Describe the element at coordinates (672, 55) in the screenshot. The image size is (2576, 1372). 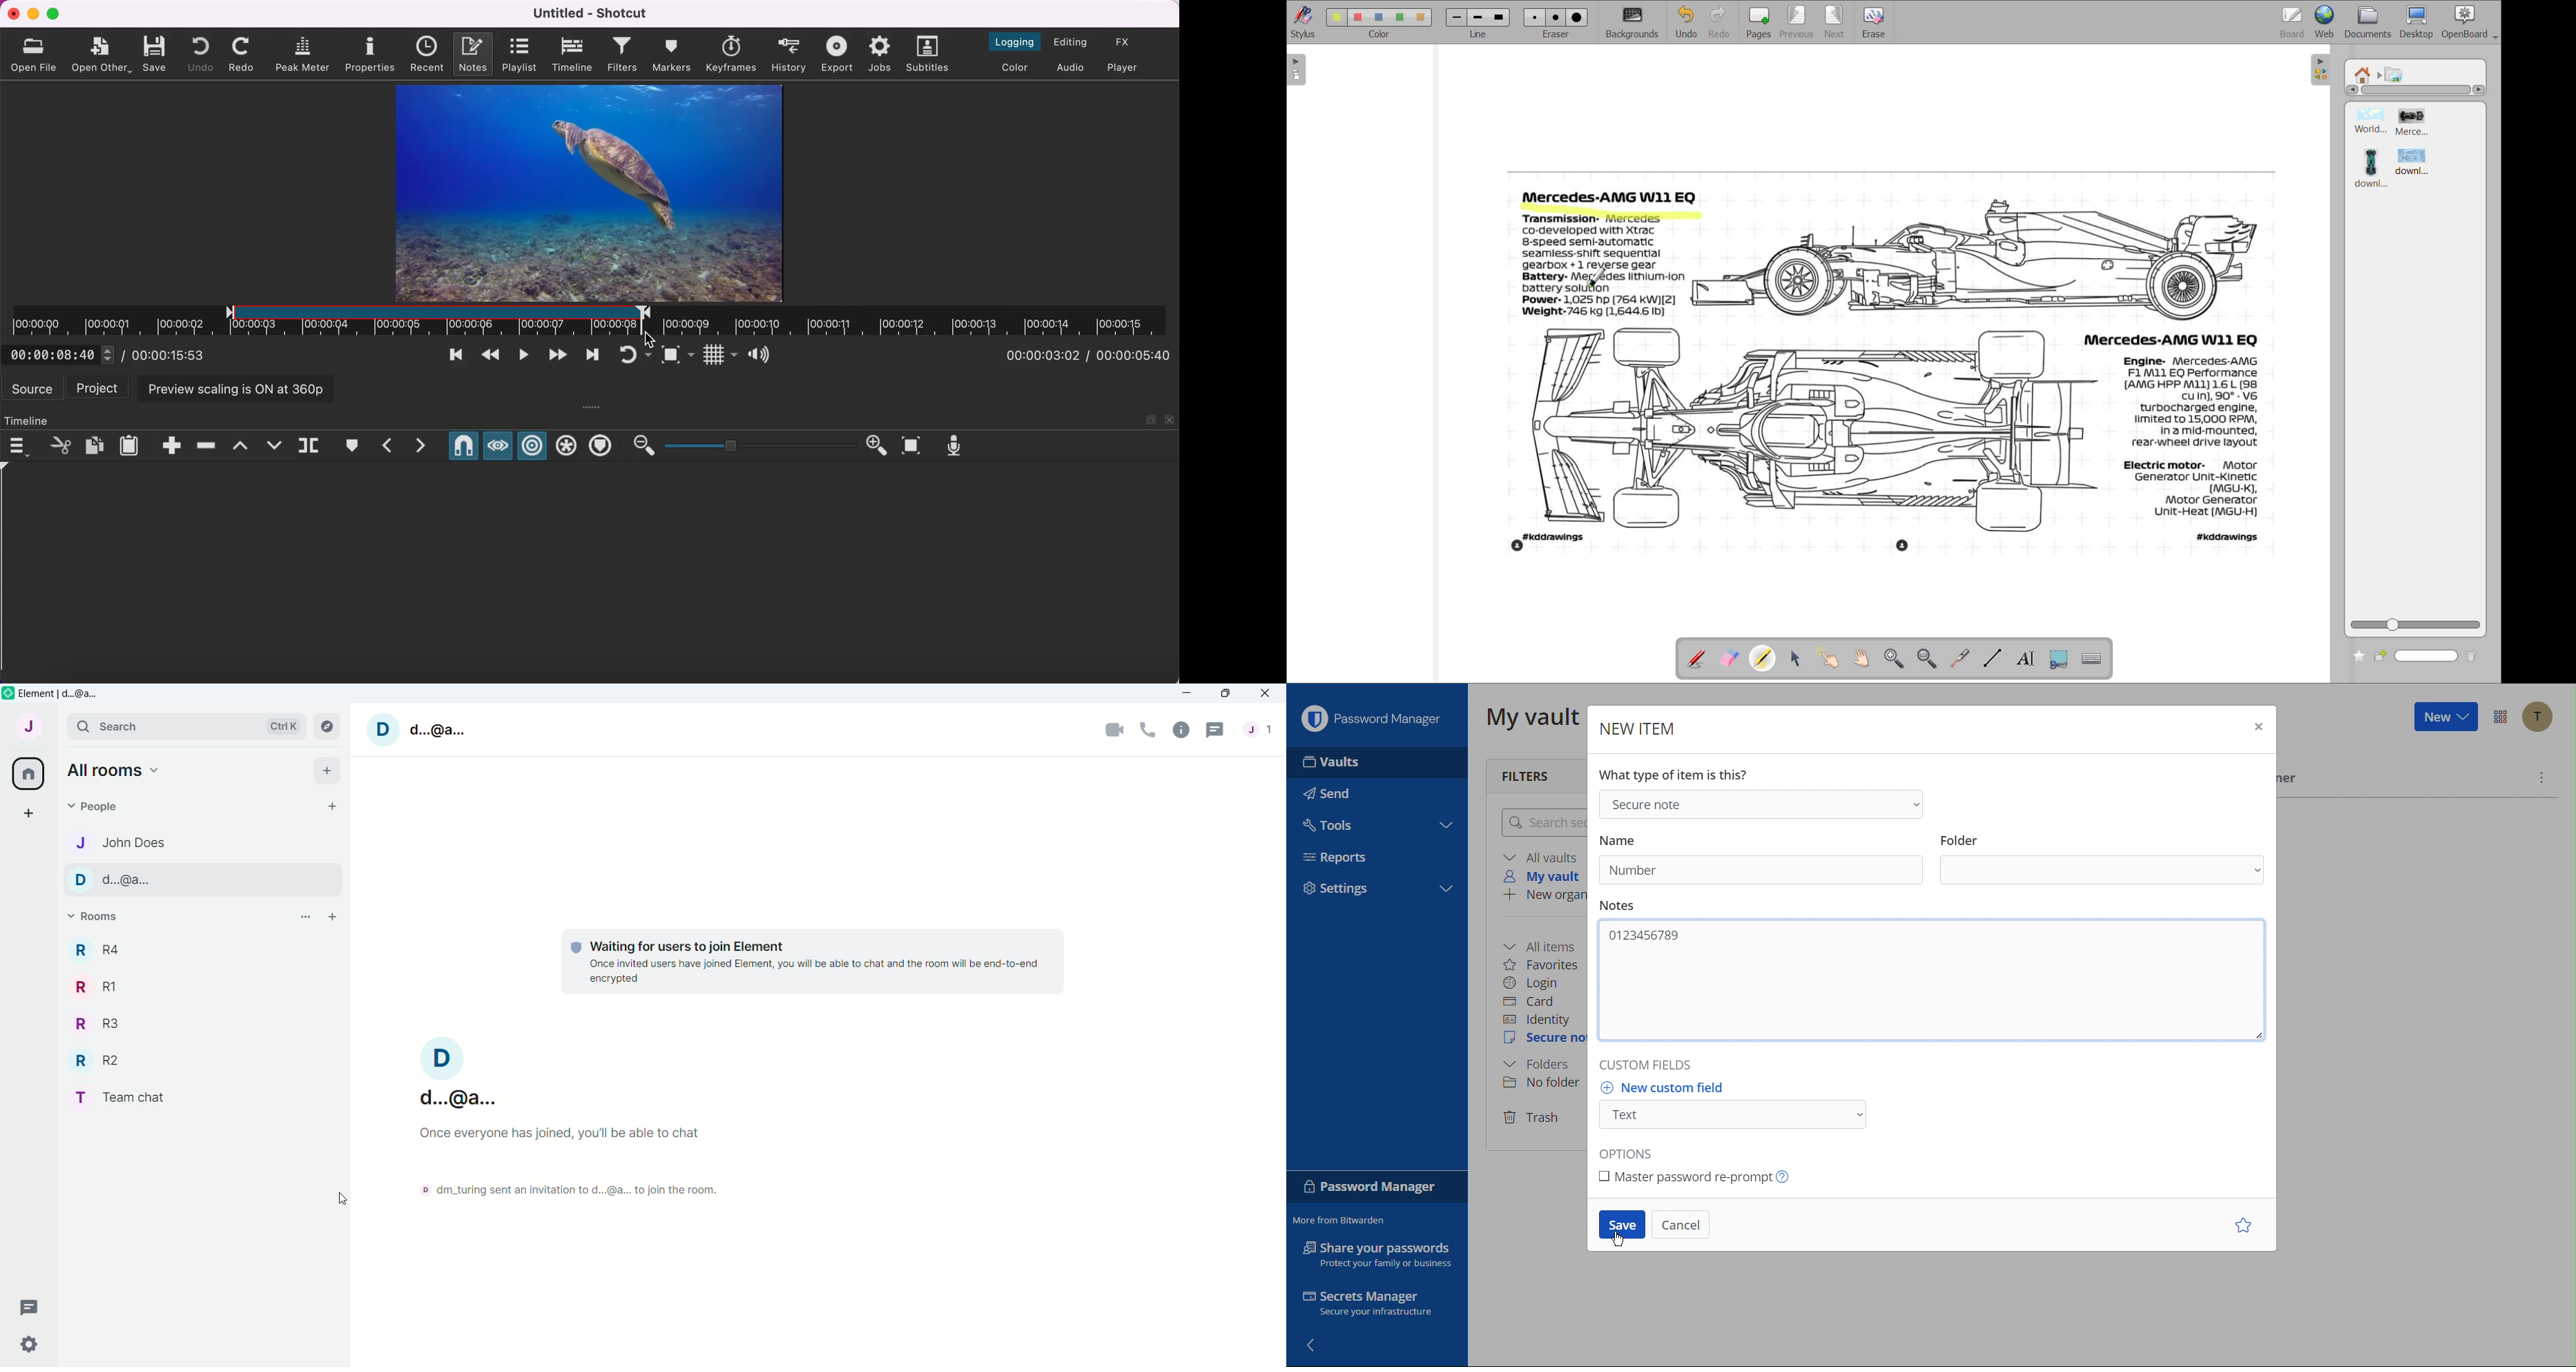
I see `markers` at that location.